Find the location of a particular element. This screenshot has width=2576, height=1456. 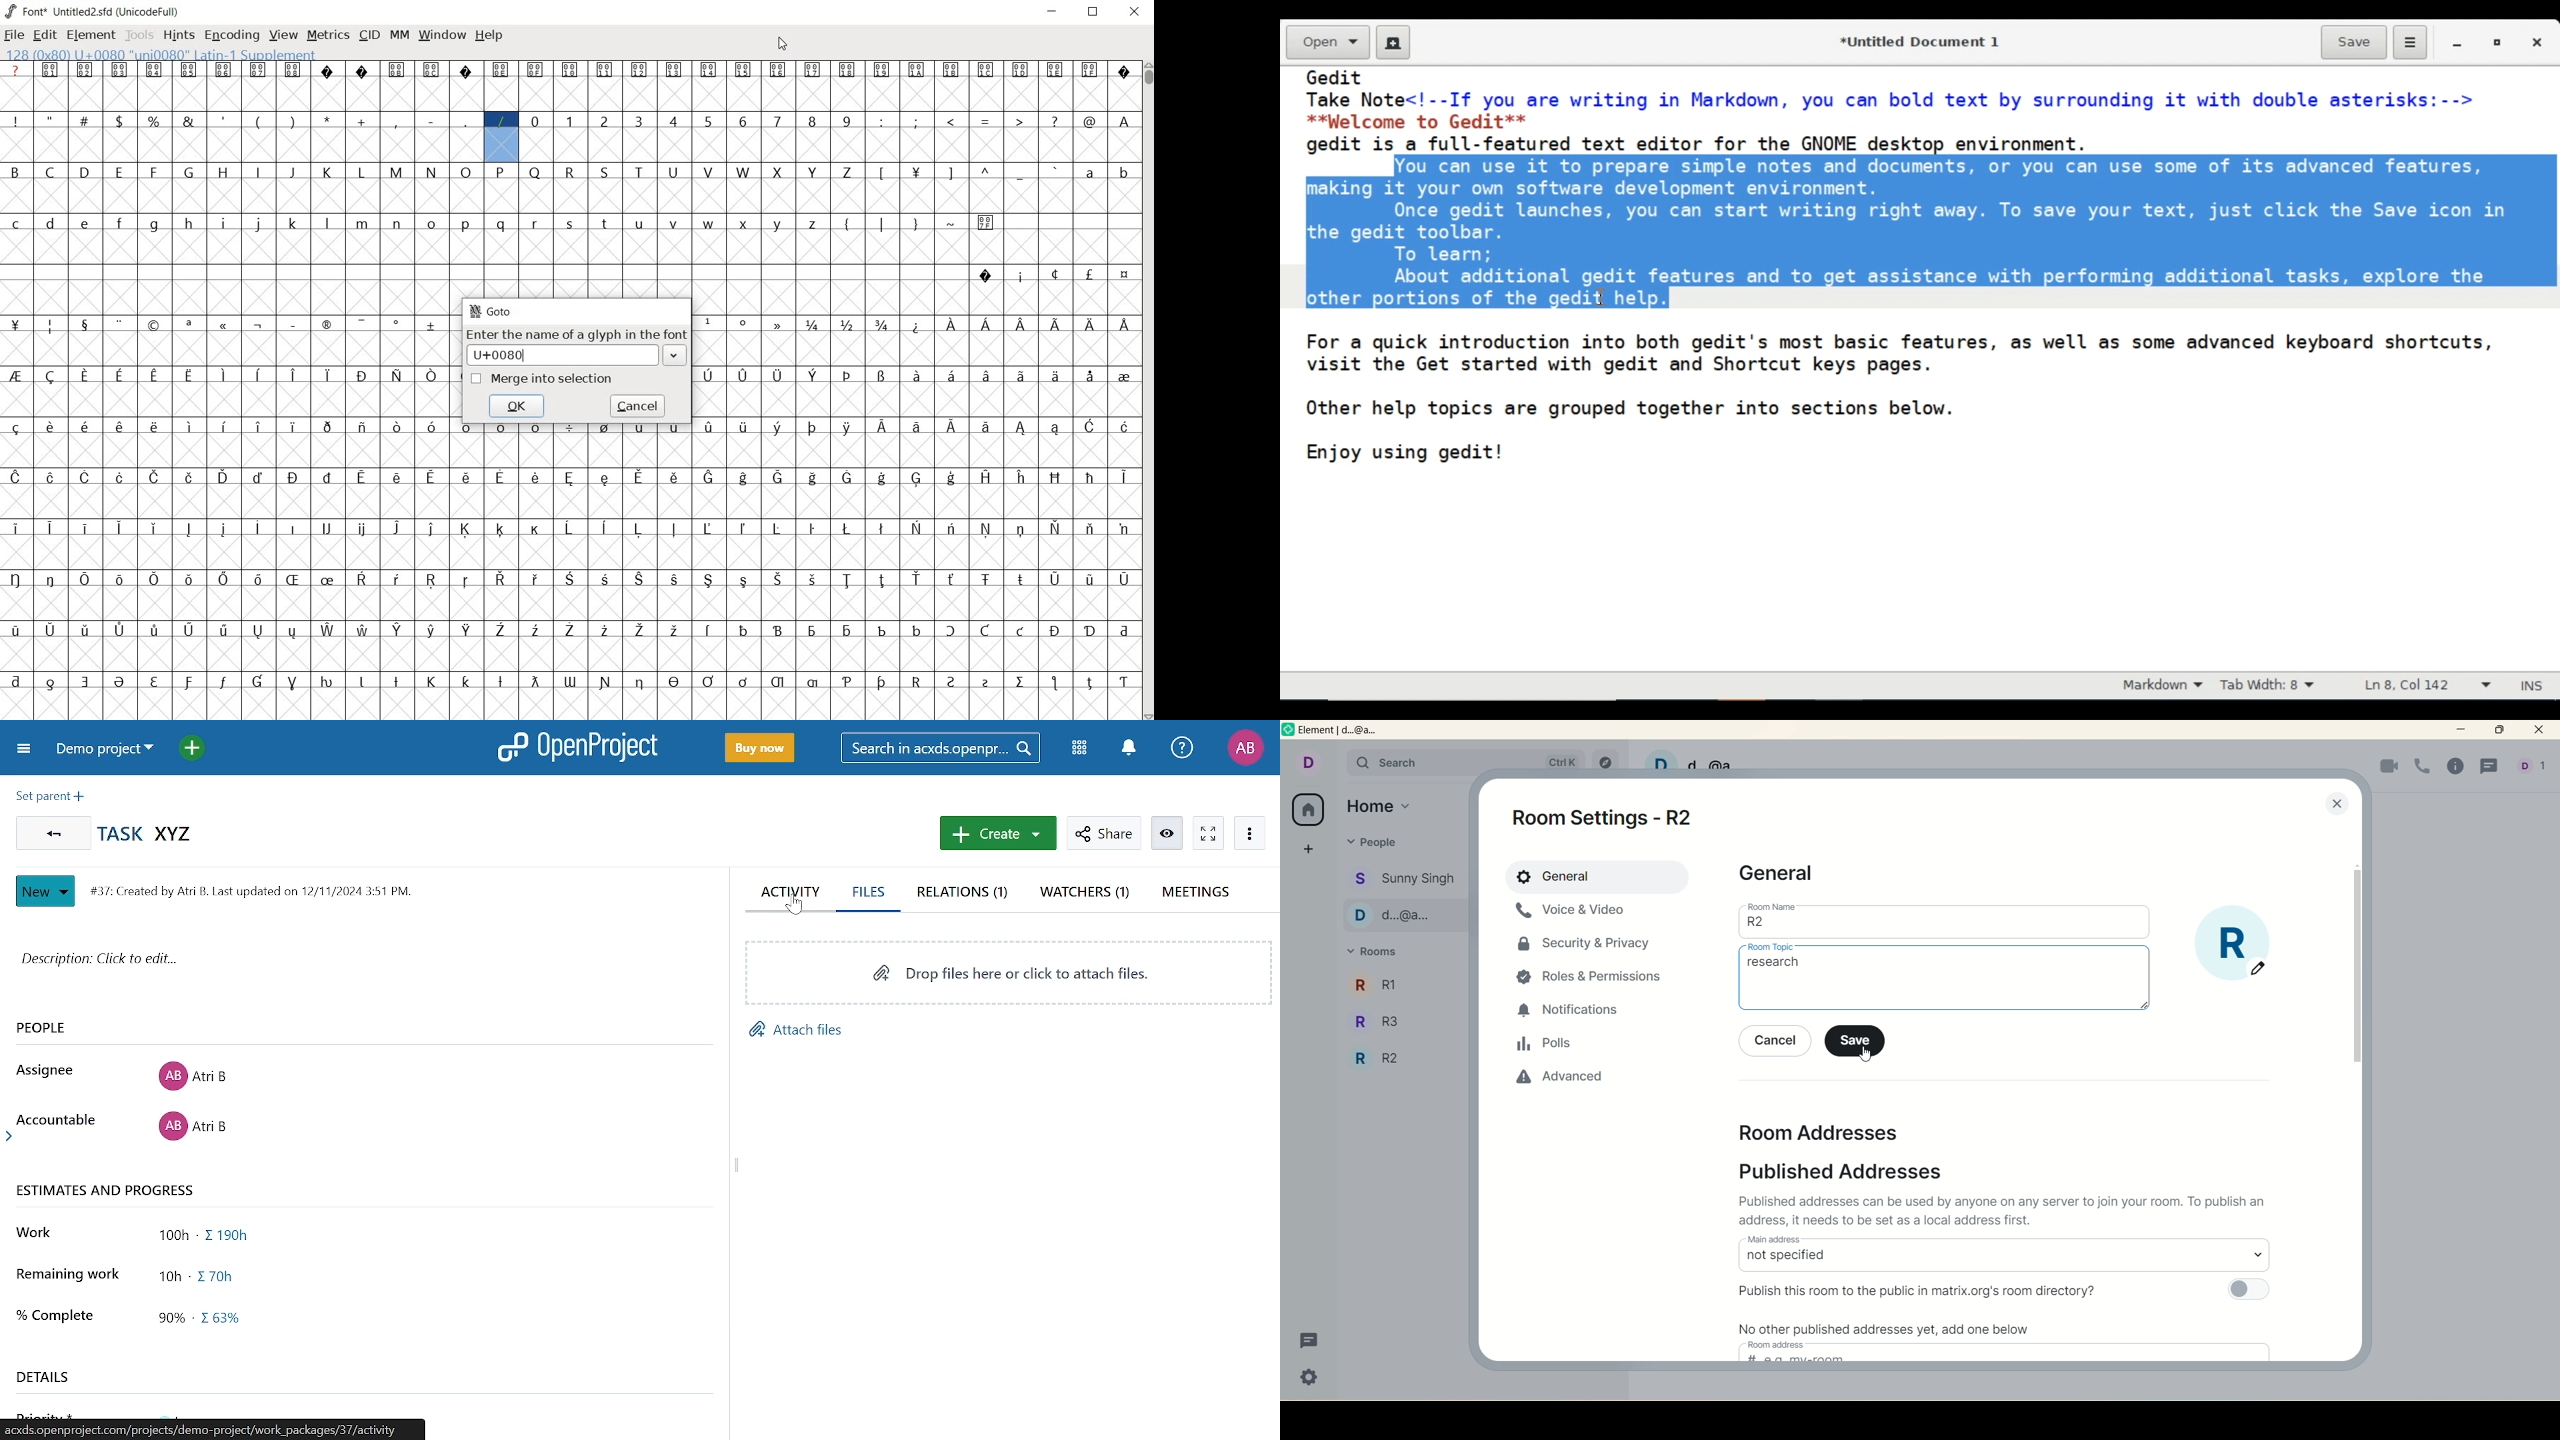

glyph is located at coordinates (951, 478).